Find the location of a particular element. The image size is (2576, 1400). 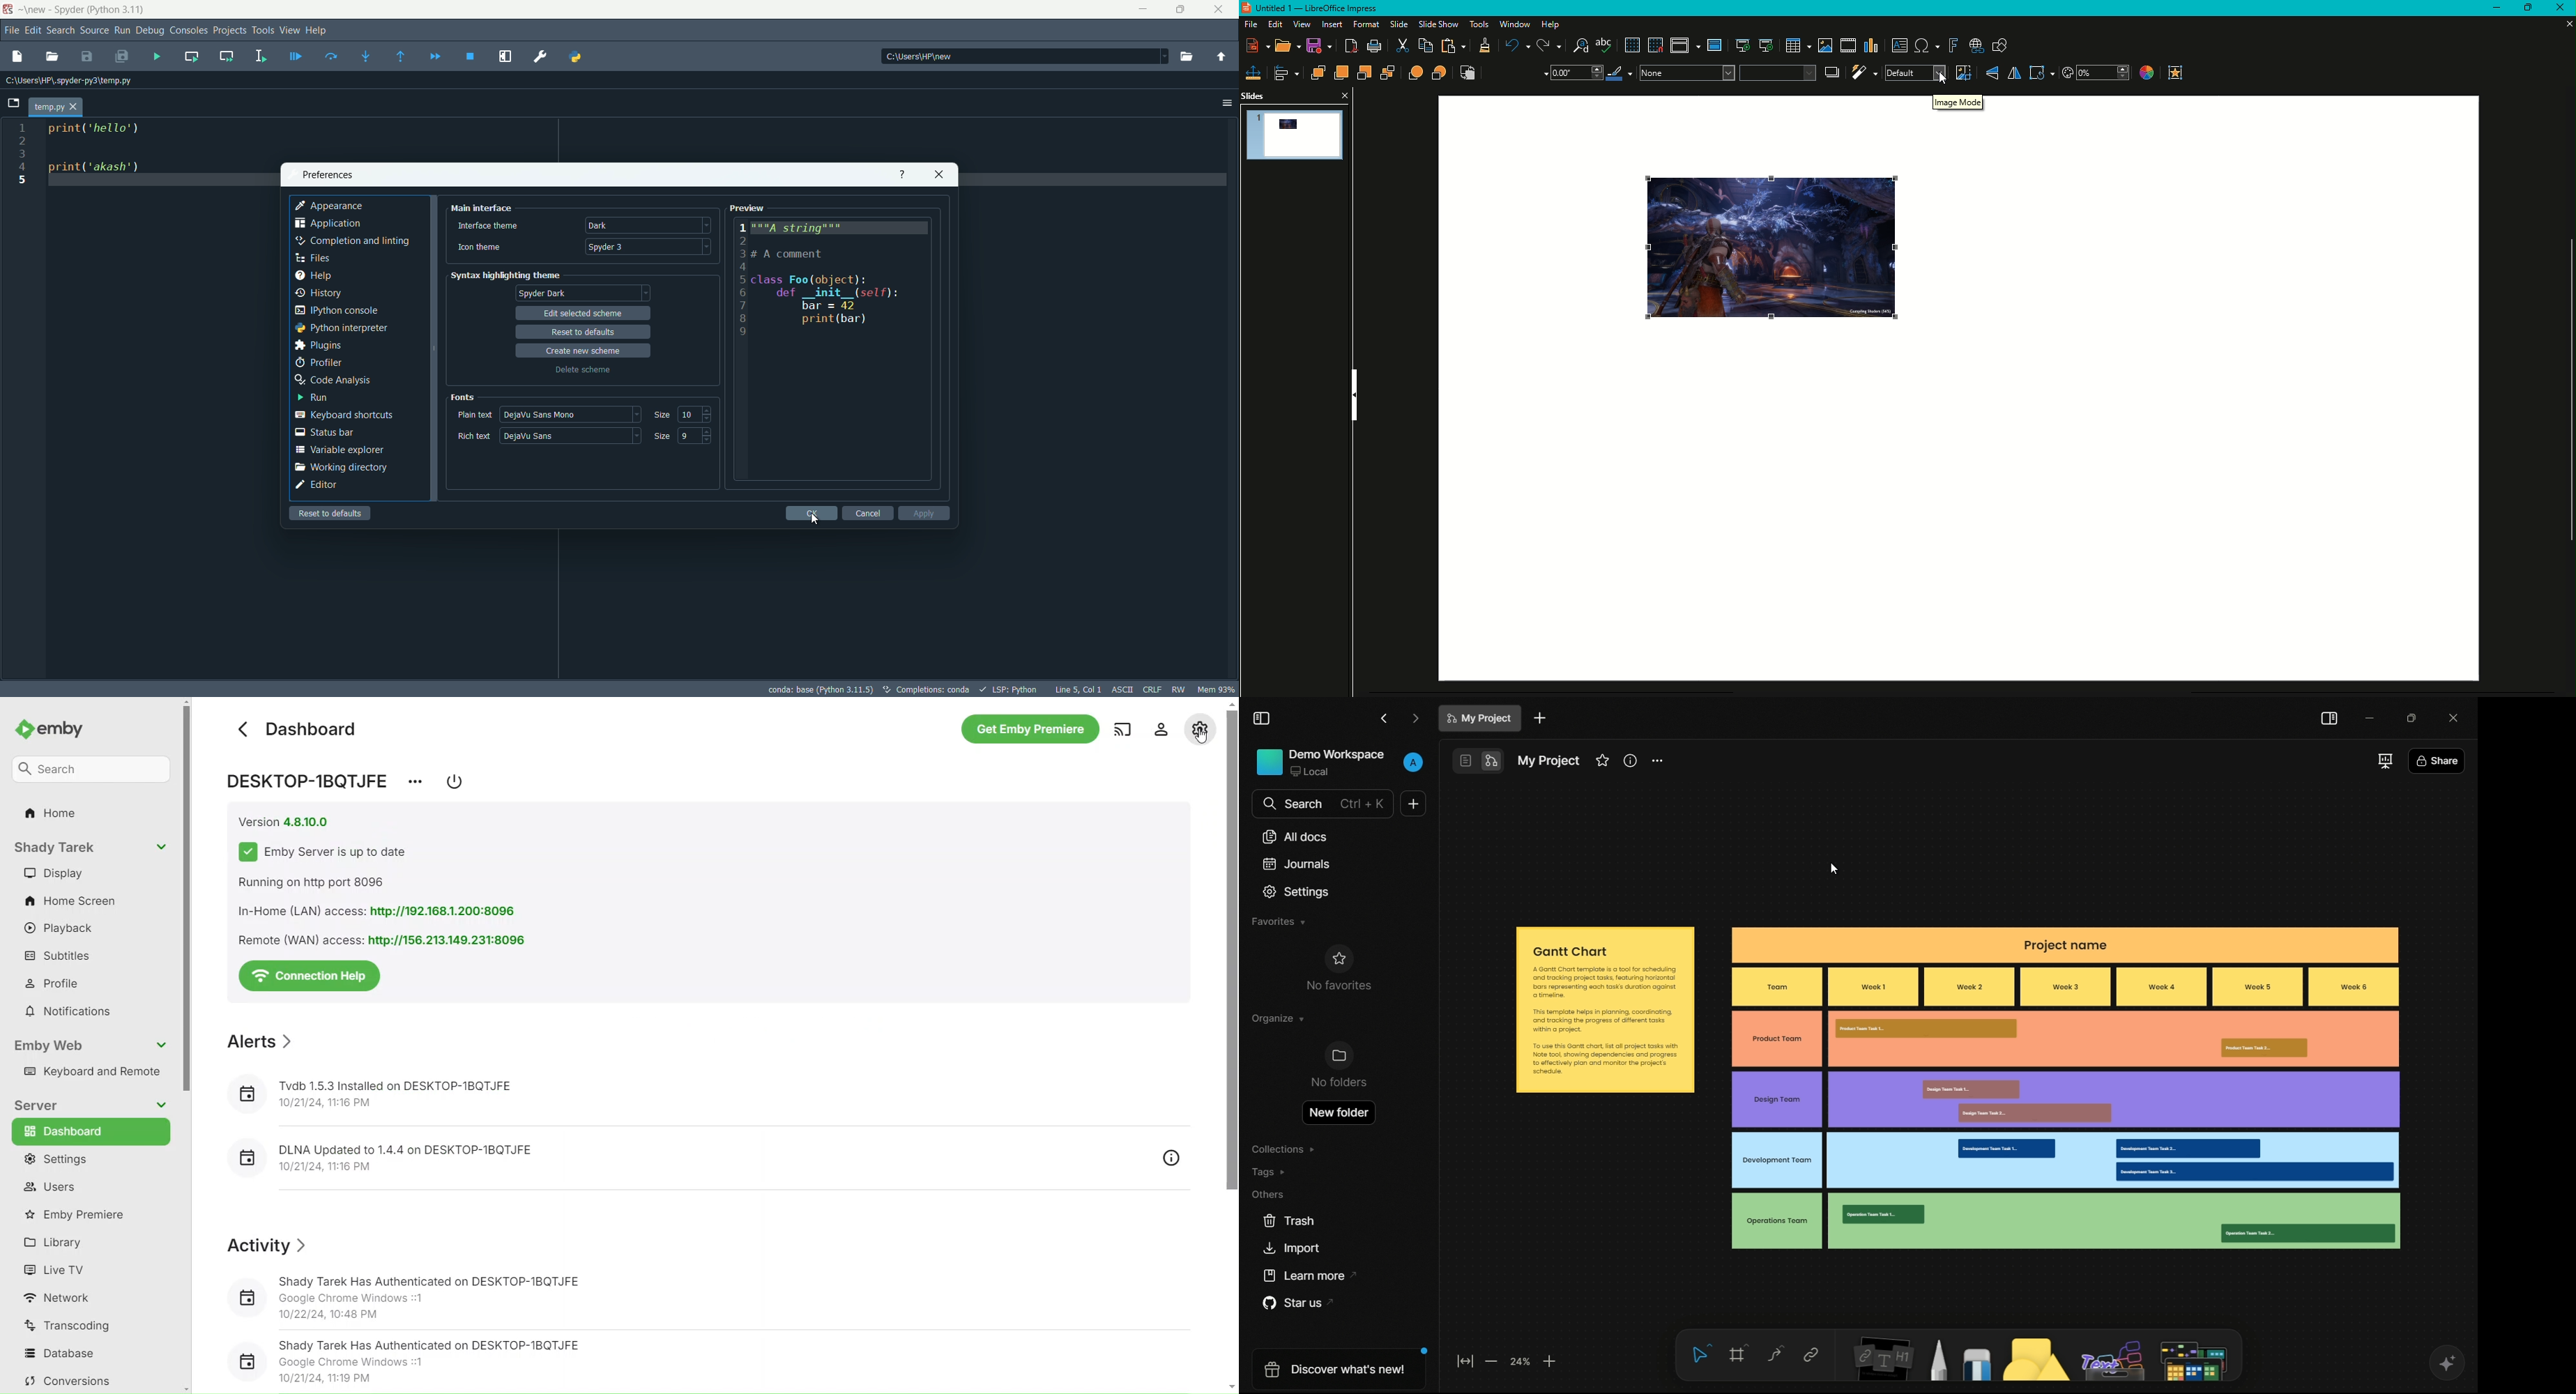

help is located at coordinates (901, 173).